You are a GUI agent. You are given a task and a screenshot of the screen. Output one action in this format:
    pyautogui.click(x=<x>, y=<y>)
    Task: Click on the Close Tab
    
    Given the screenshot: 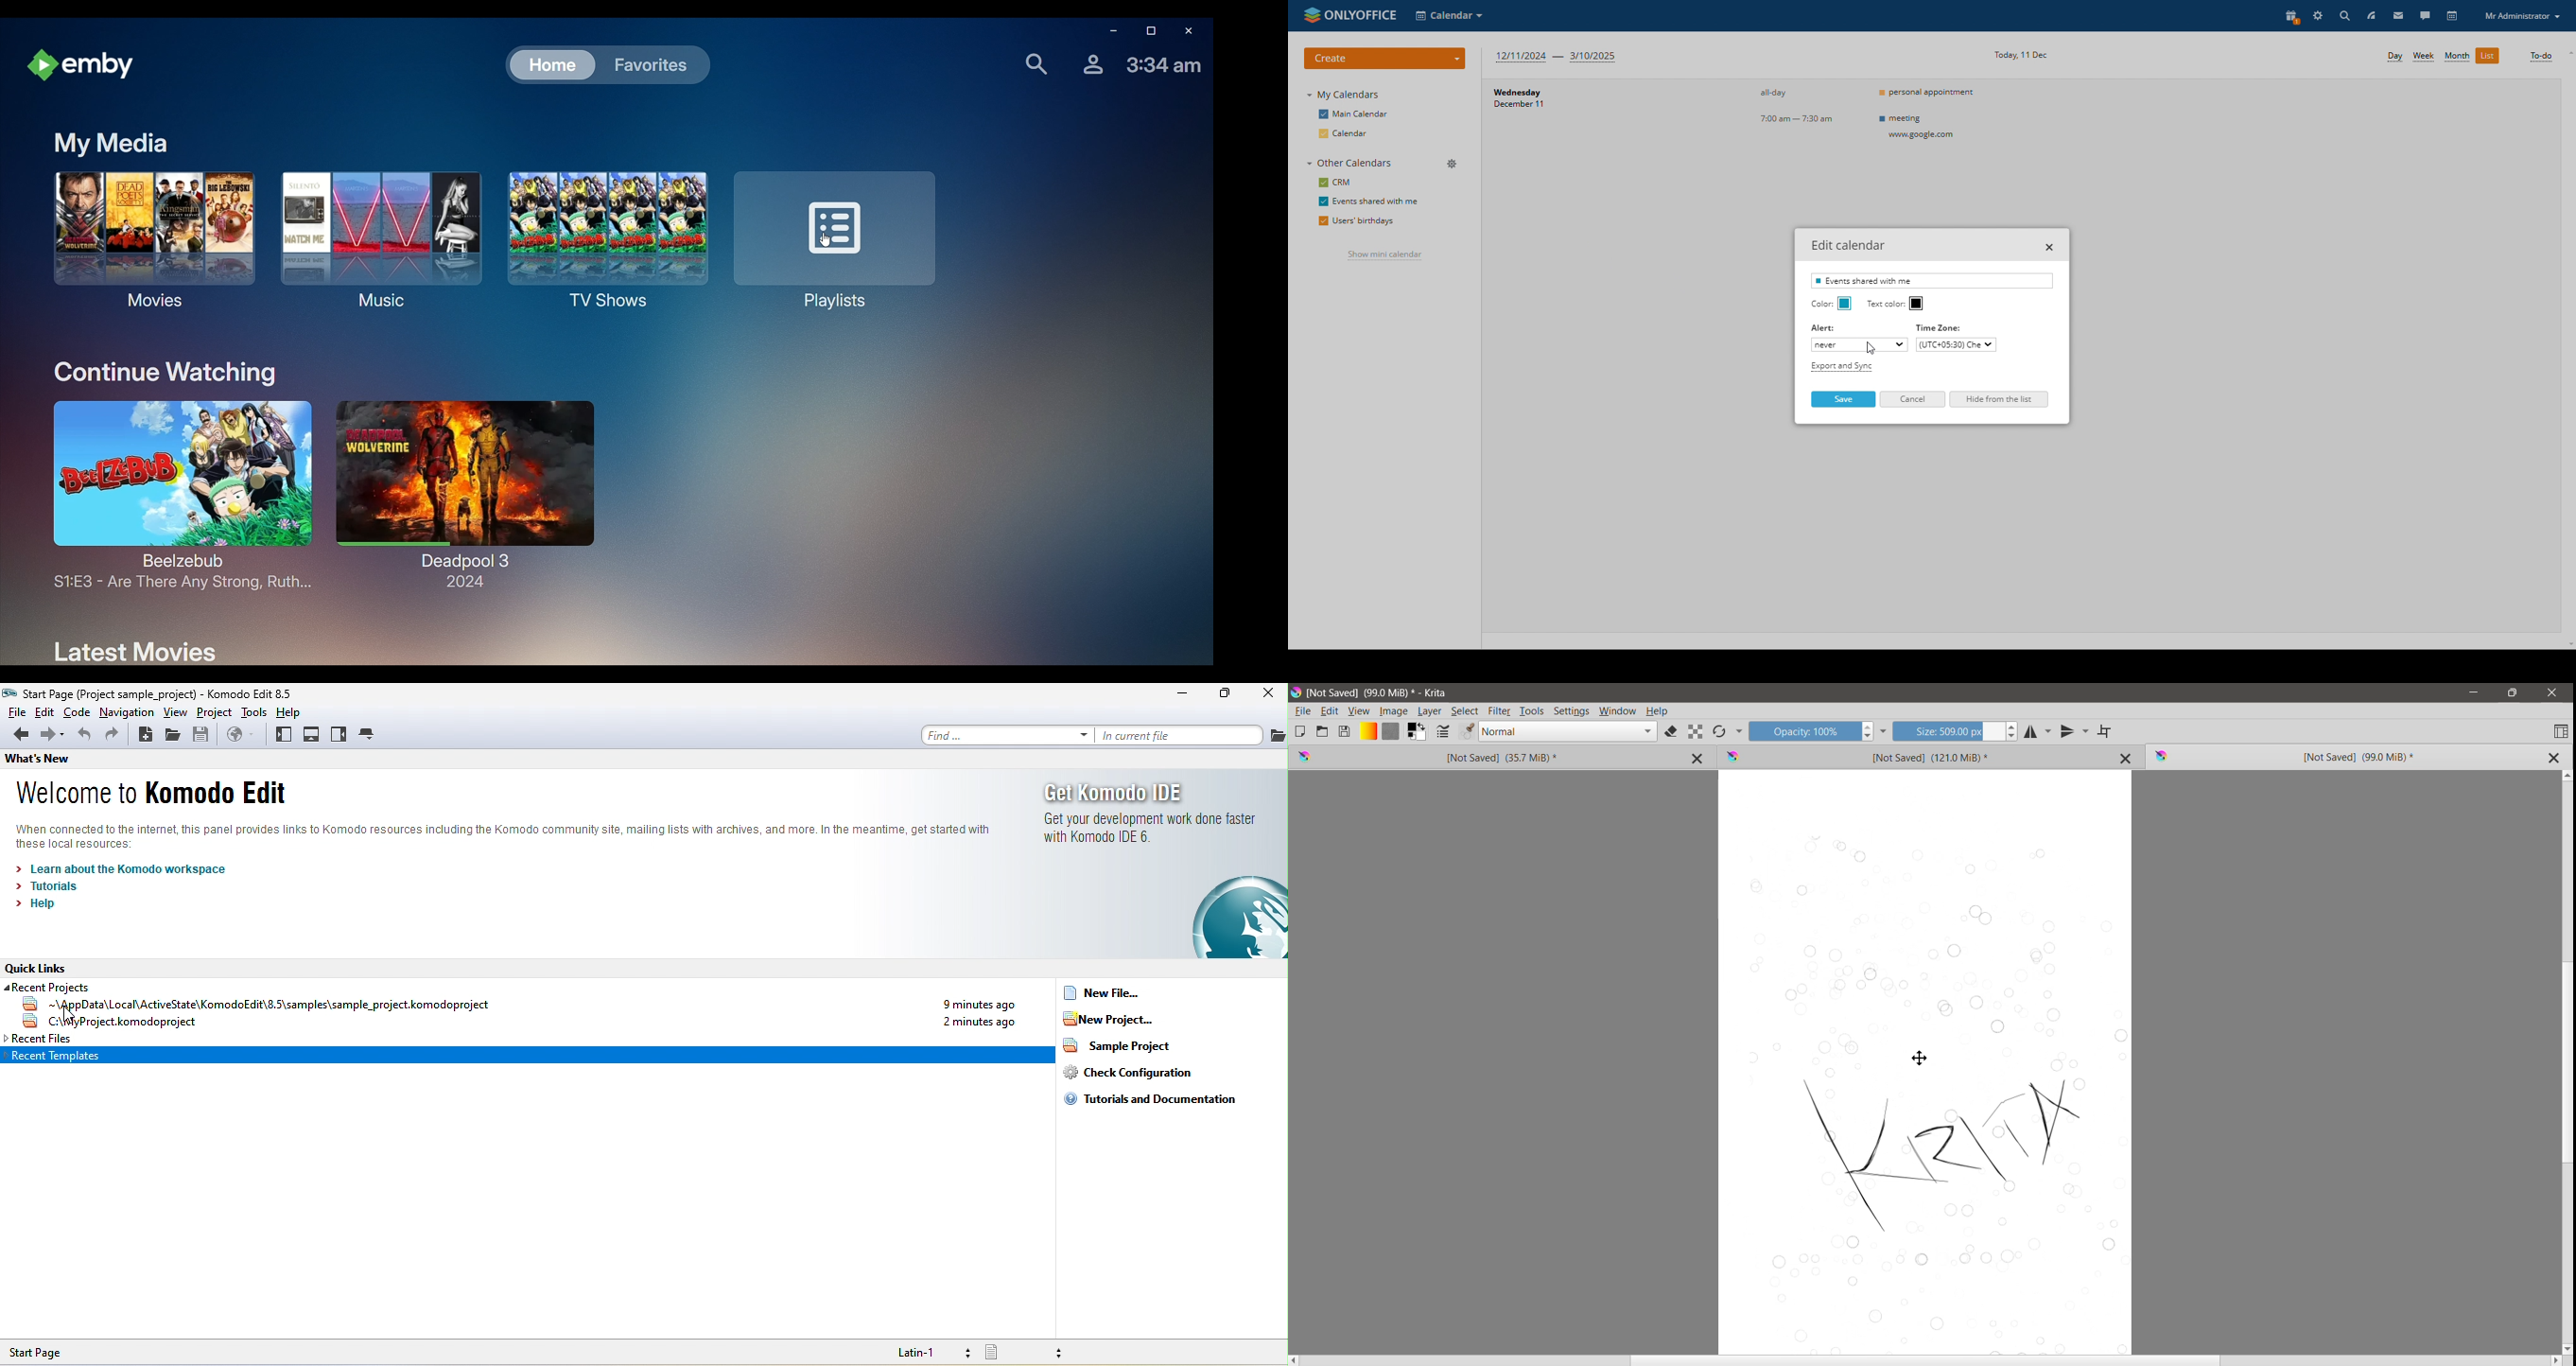 What is the action you would take?
    pyautogui.click(x=2126, y=758)
    